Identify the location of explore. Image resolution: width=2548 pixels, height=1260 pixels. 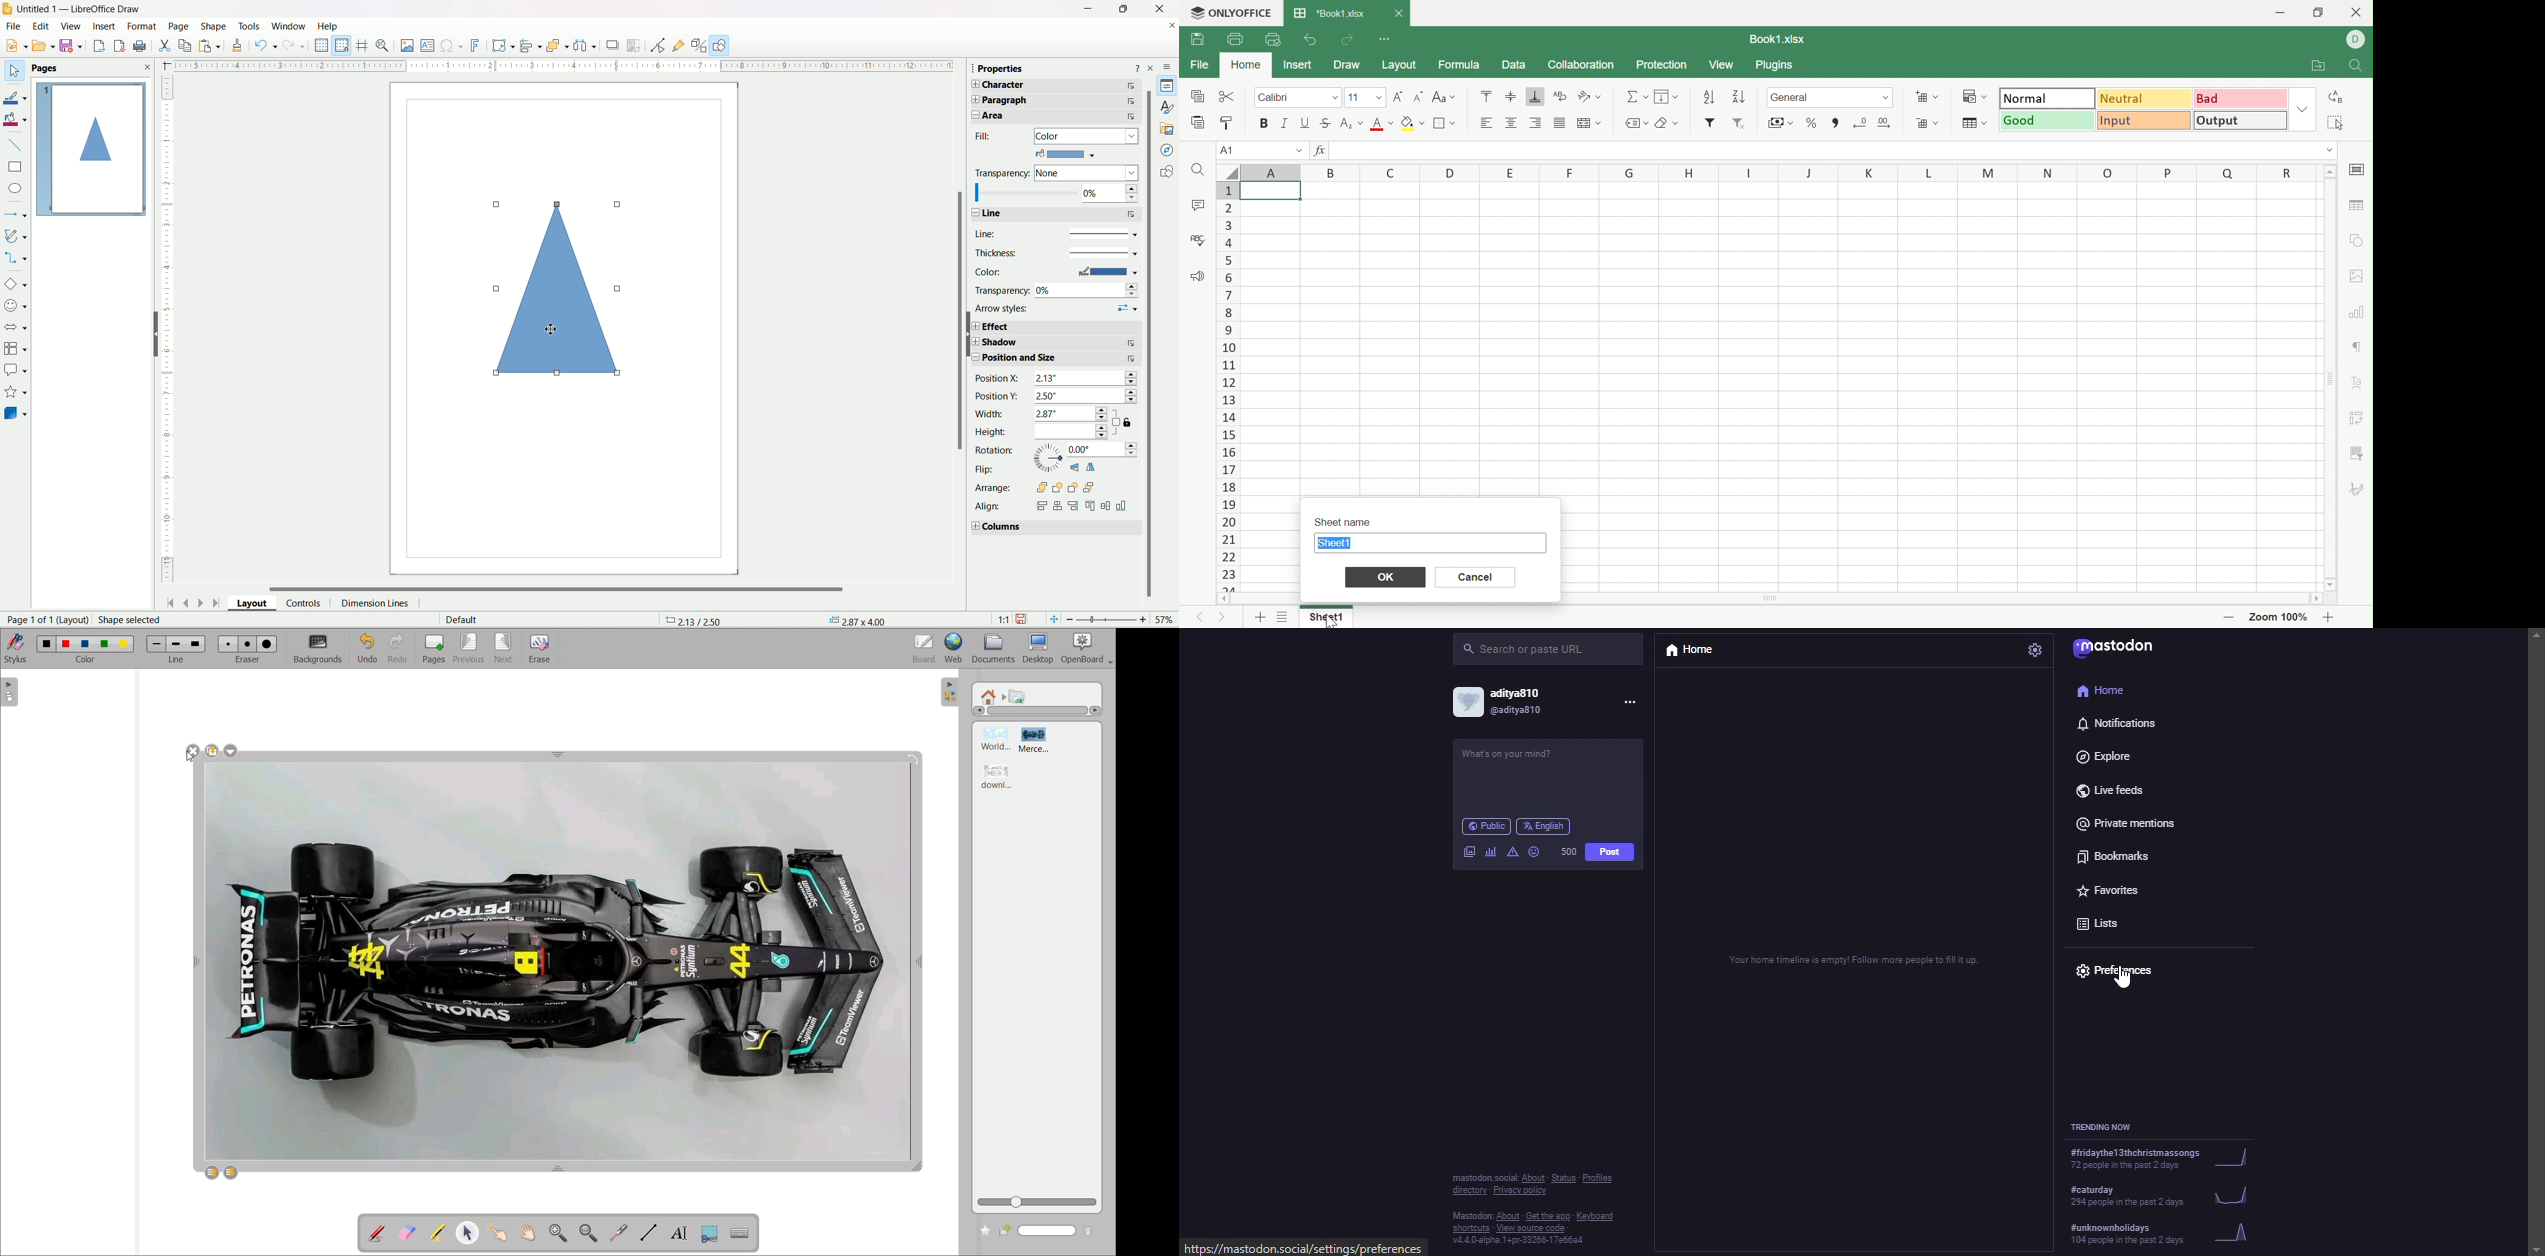
(2109, 754).